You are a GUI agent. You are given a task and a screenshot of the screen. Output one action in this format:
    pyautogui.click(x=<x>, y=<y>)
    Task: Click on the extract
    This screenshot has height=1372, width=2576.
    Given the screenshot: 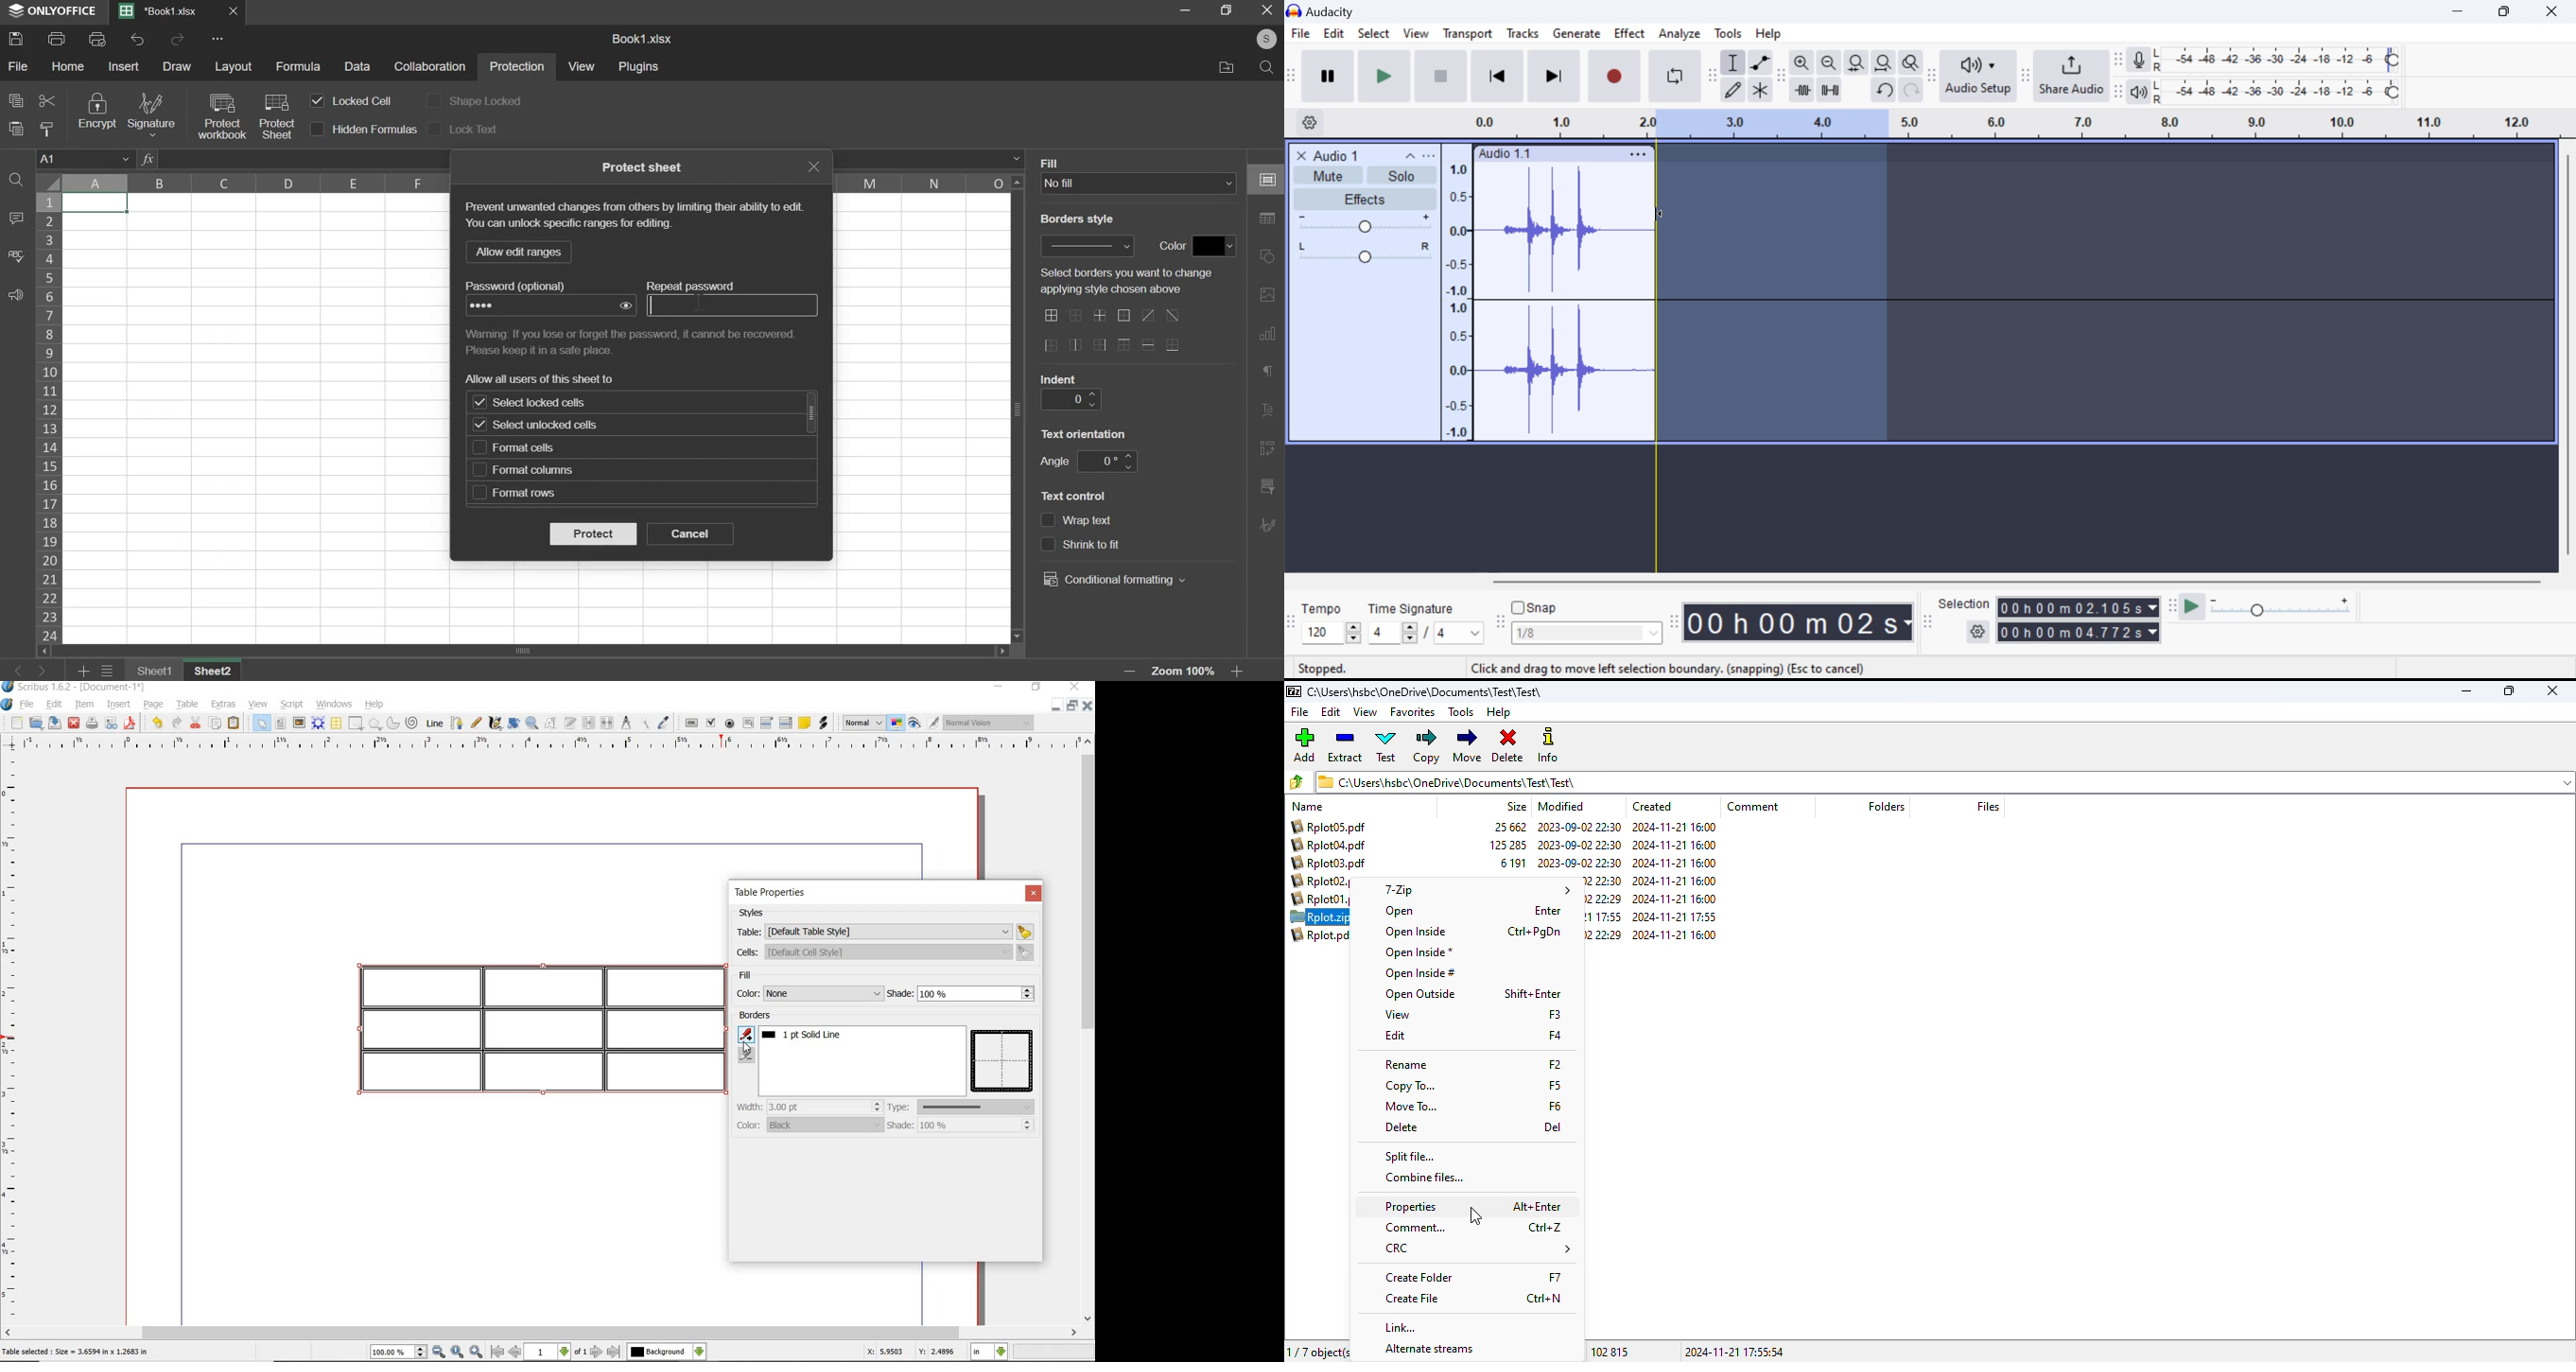 What is the action you would take?
    pyautogui.click(x=1344, y=745)
    